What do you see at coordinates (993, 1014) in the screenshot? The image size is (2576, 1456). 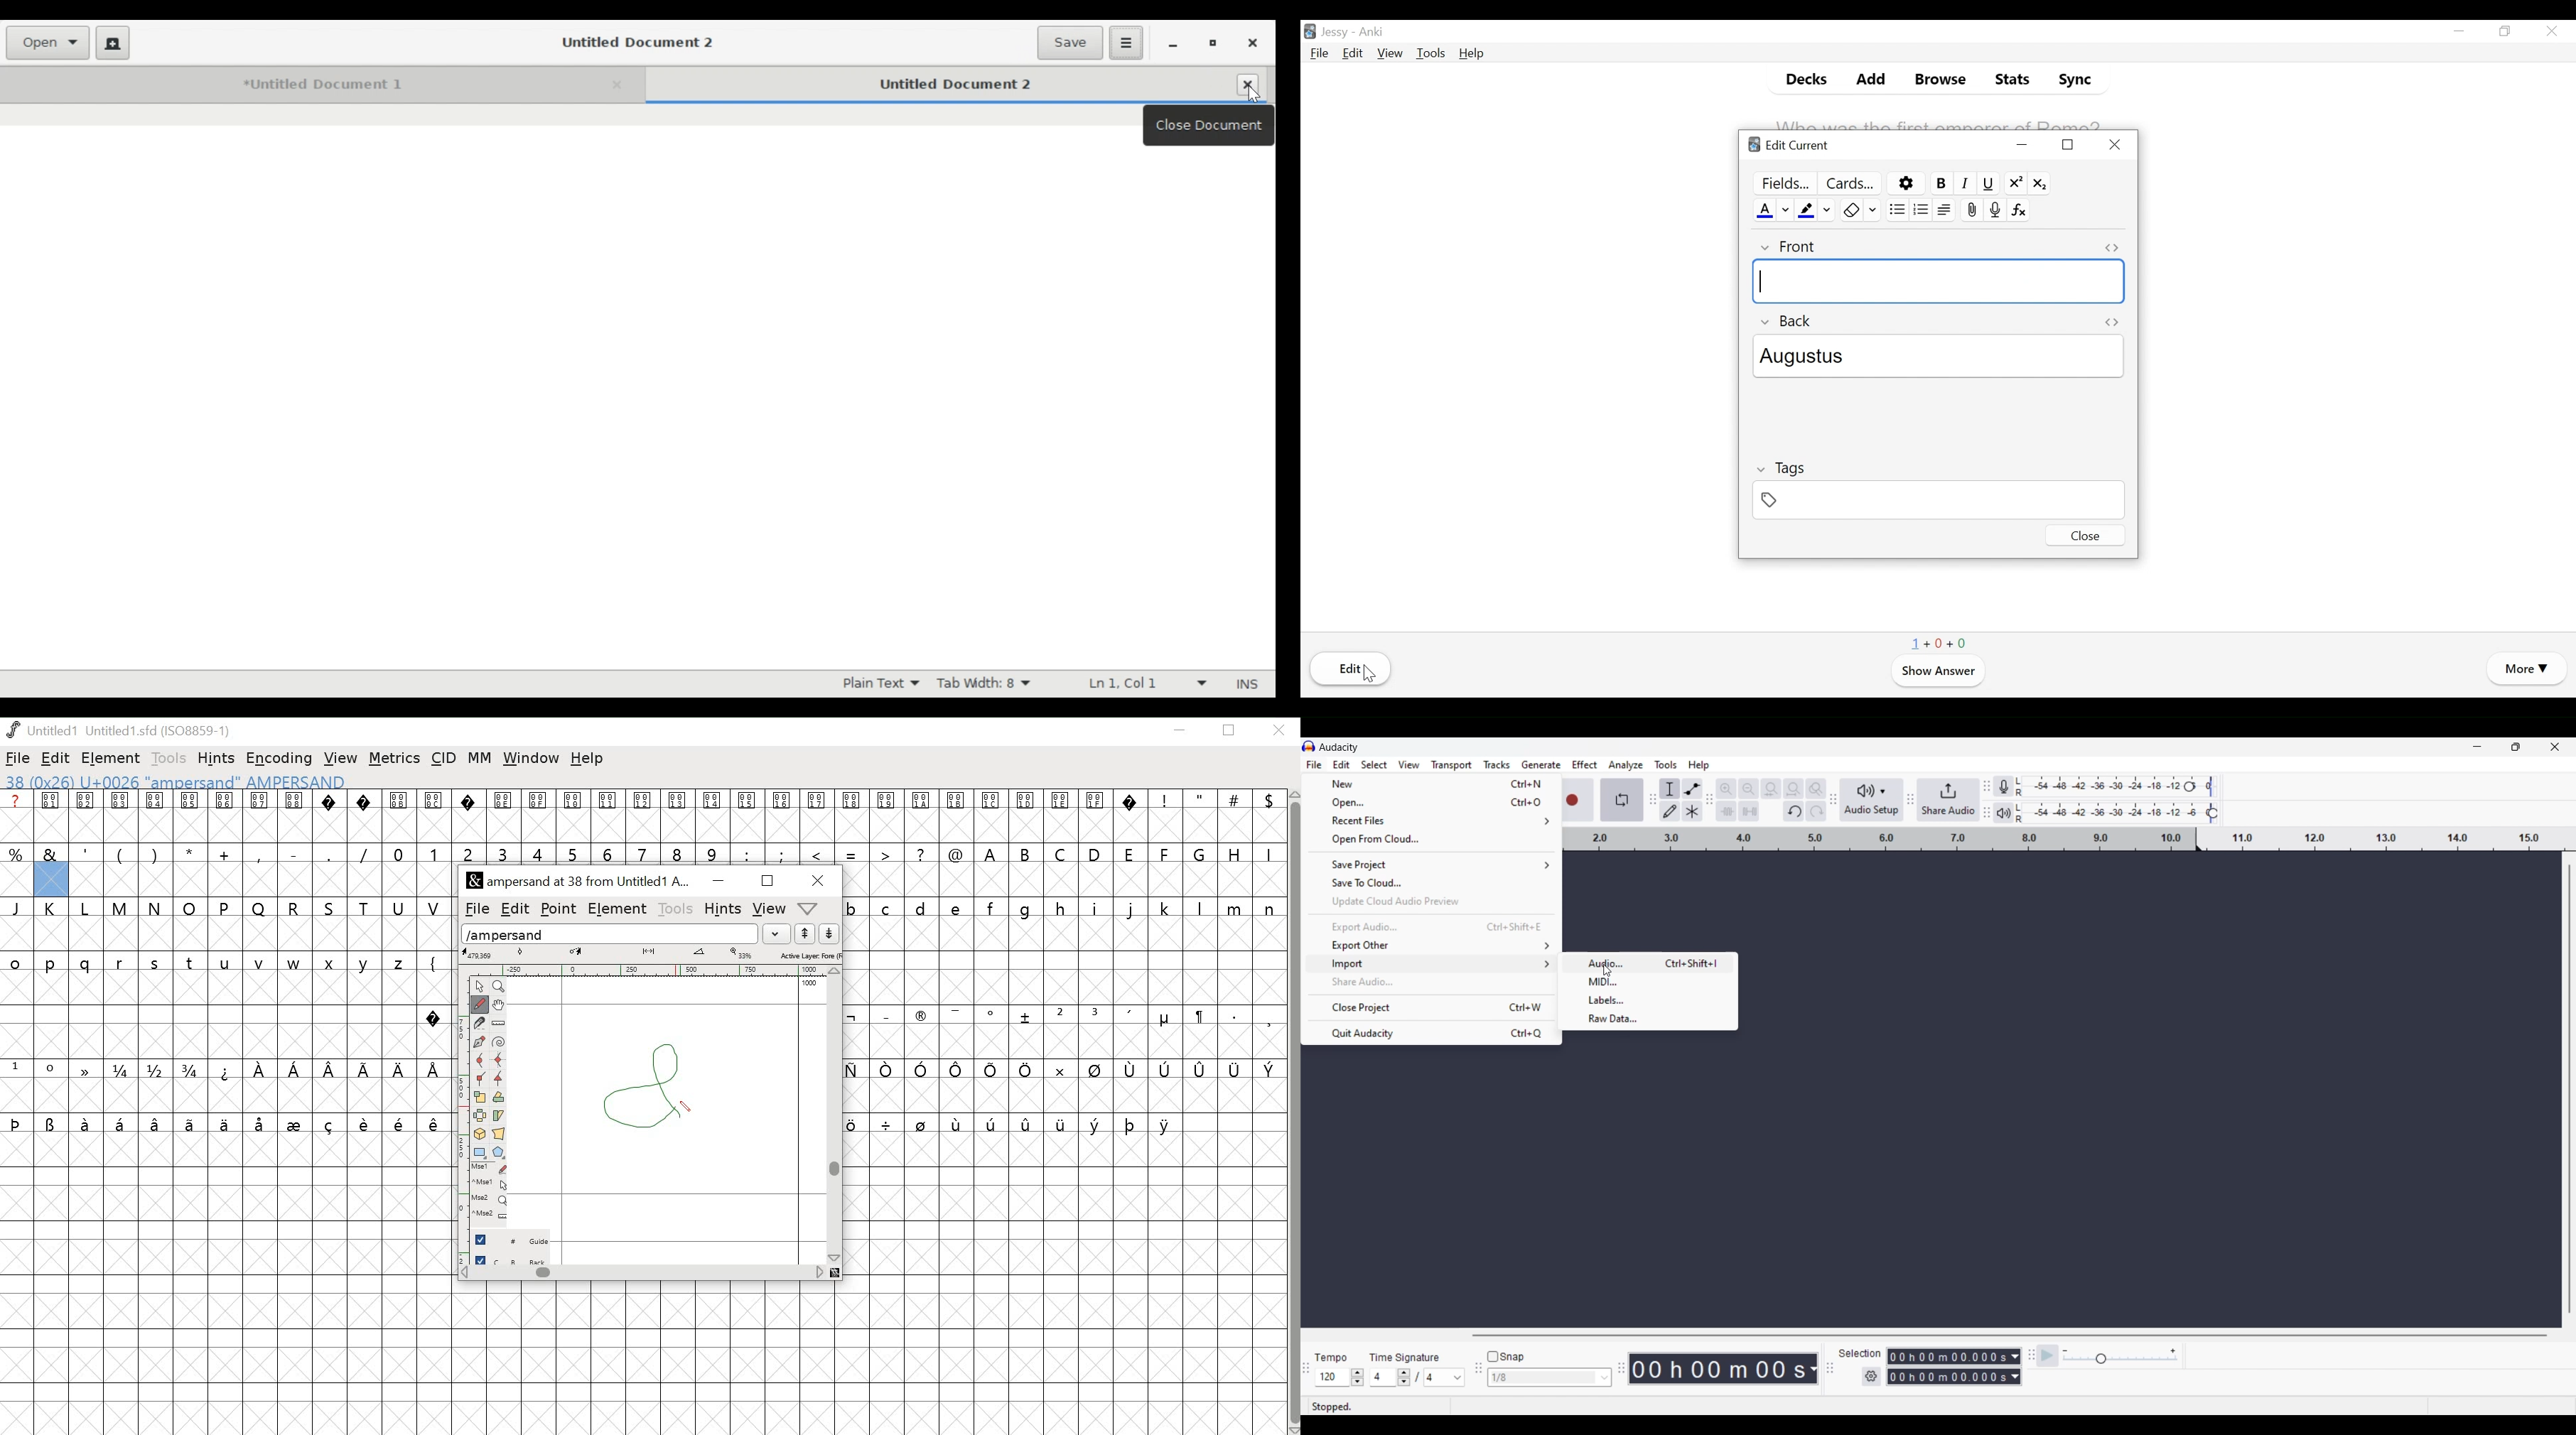 I see `Symbol` at bounding box center [993, 1014].